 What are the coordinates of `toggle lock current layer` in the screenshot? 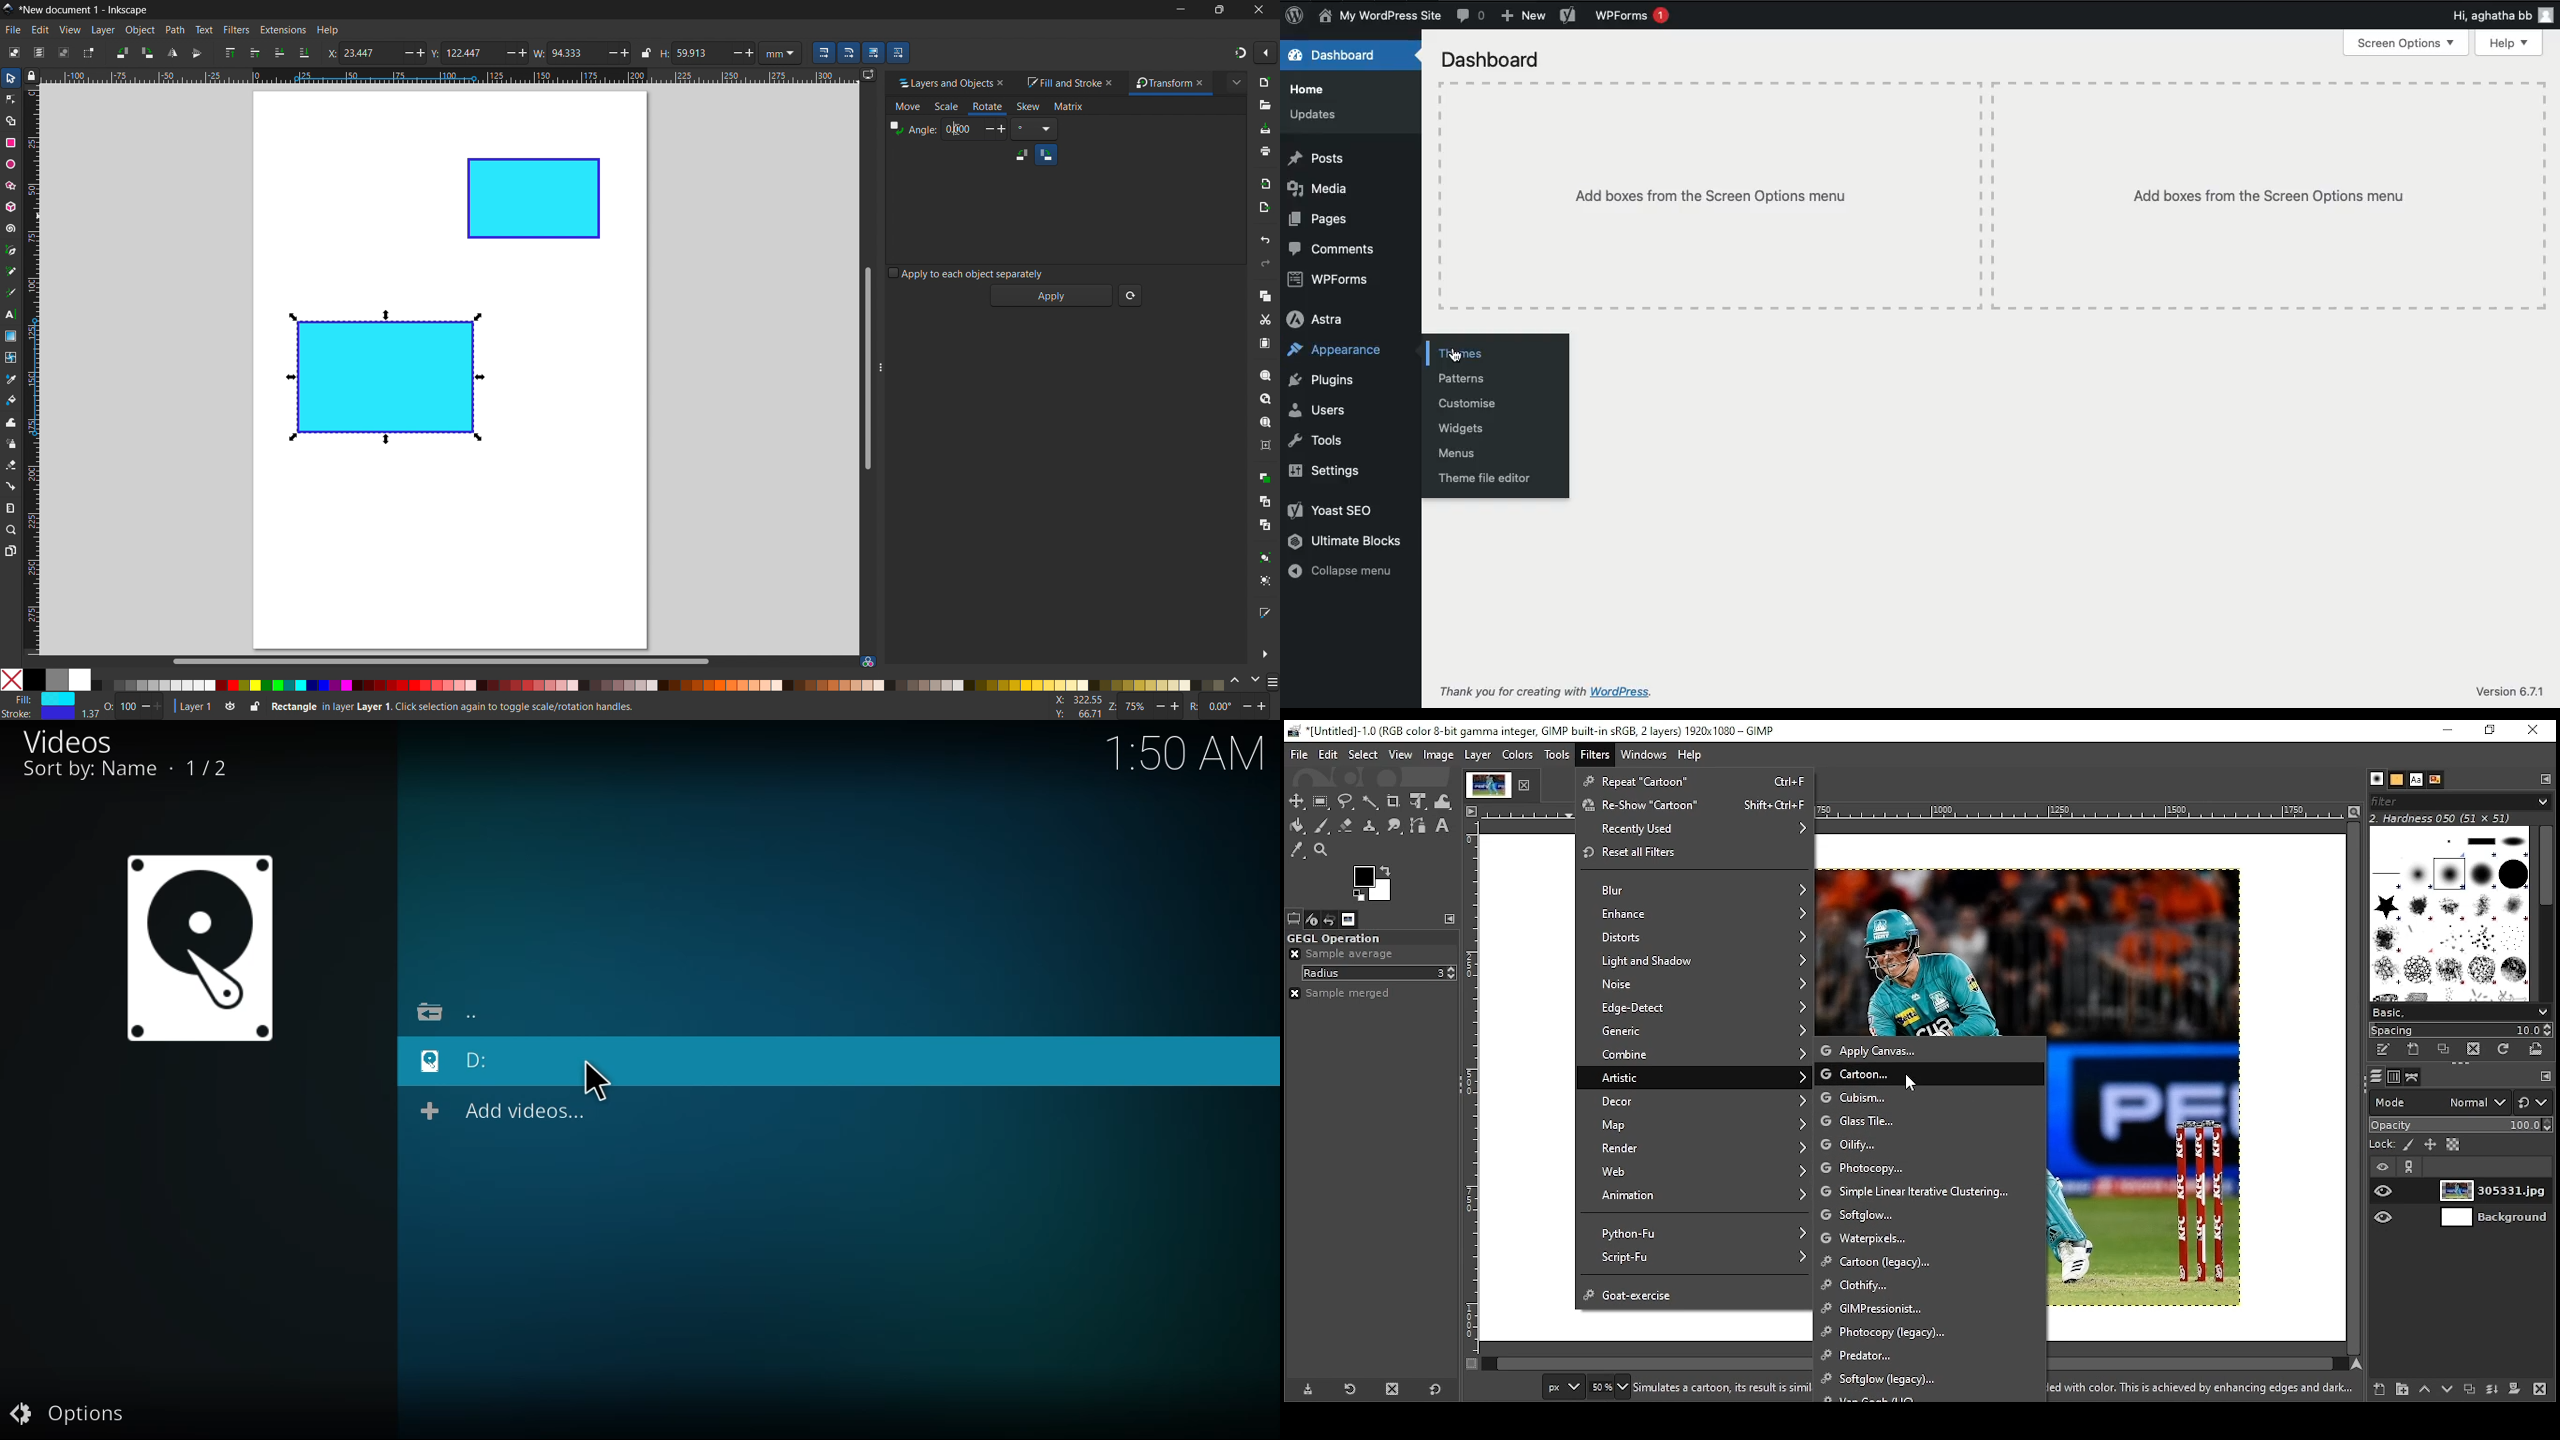 It's located at (254, 705).